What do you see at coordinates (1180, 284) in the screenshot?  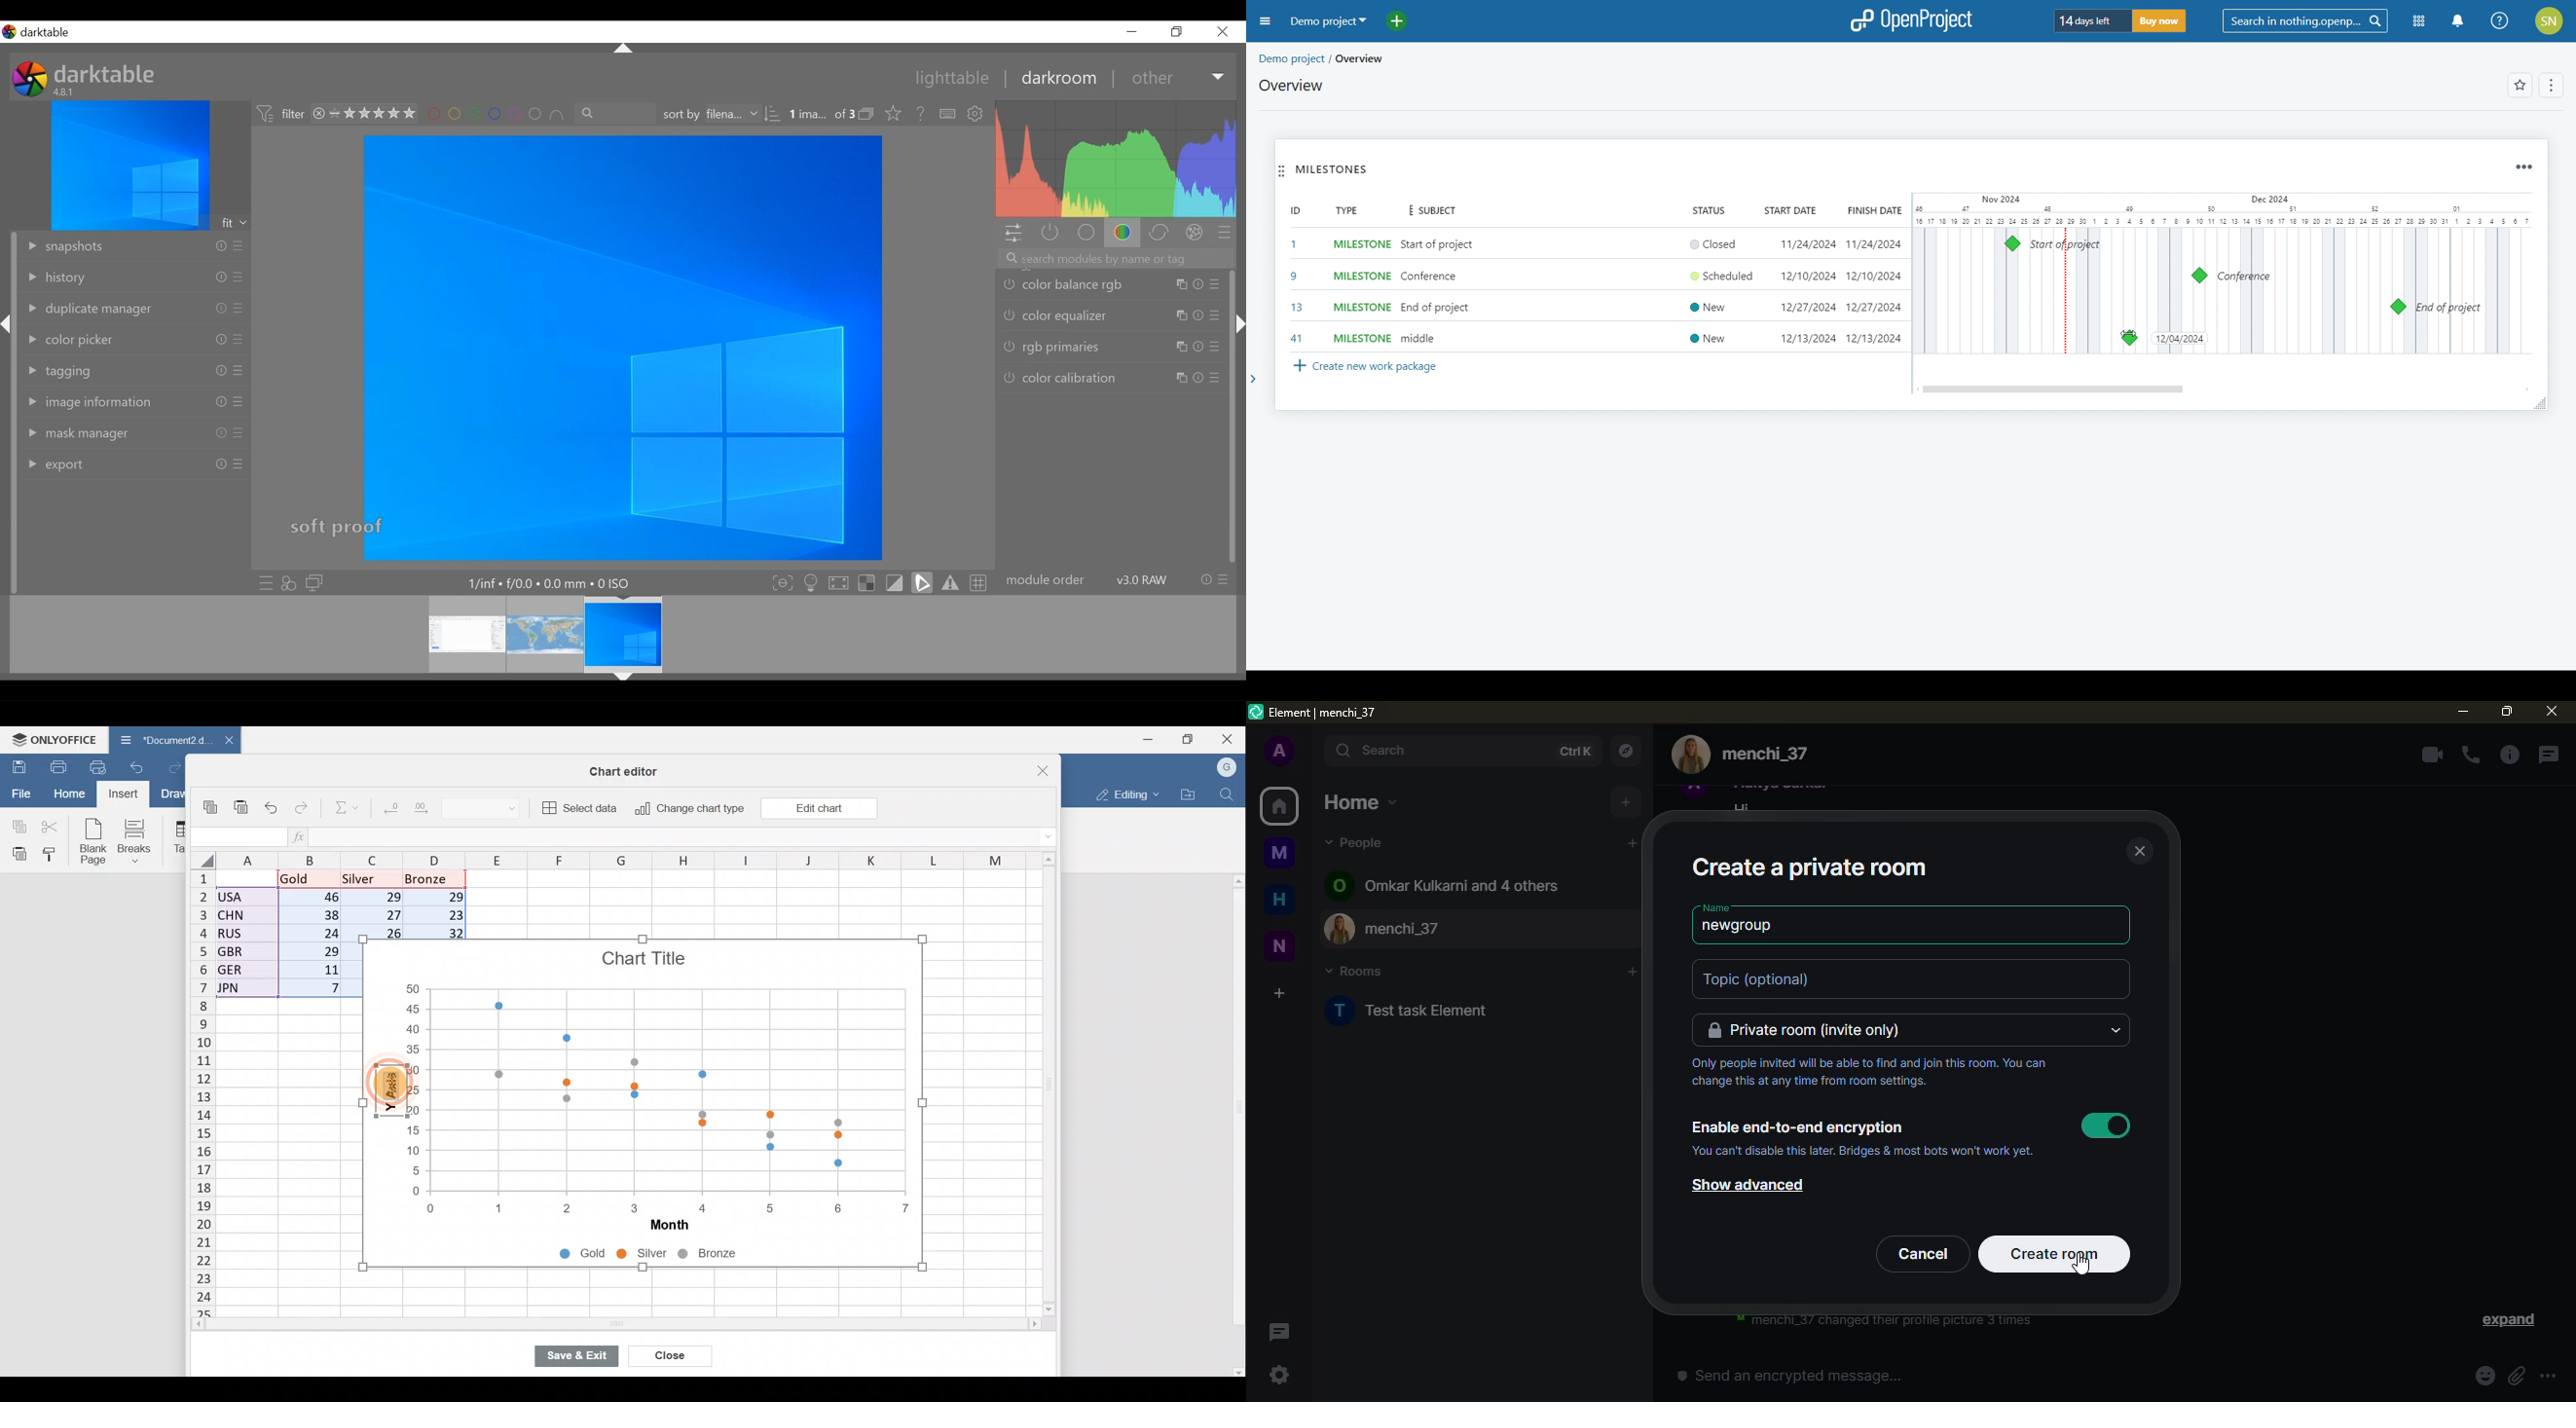 I see `` at bounding box center [1180, 284].